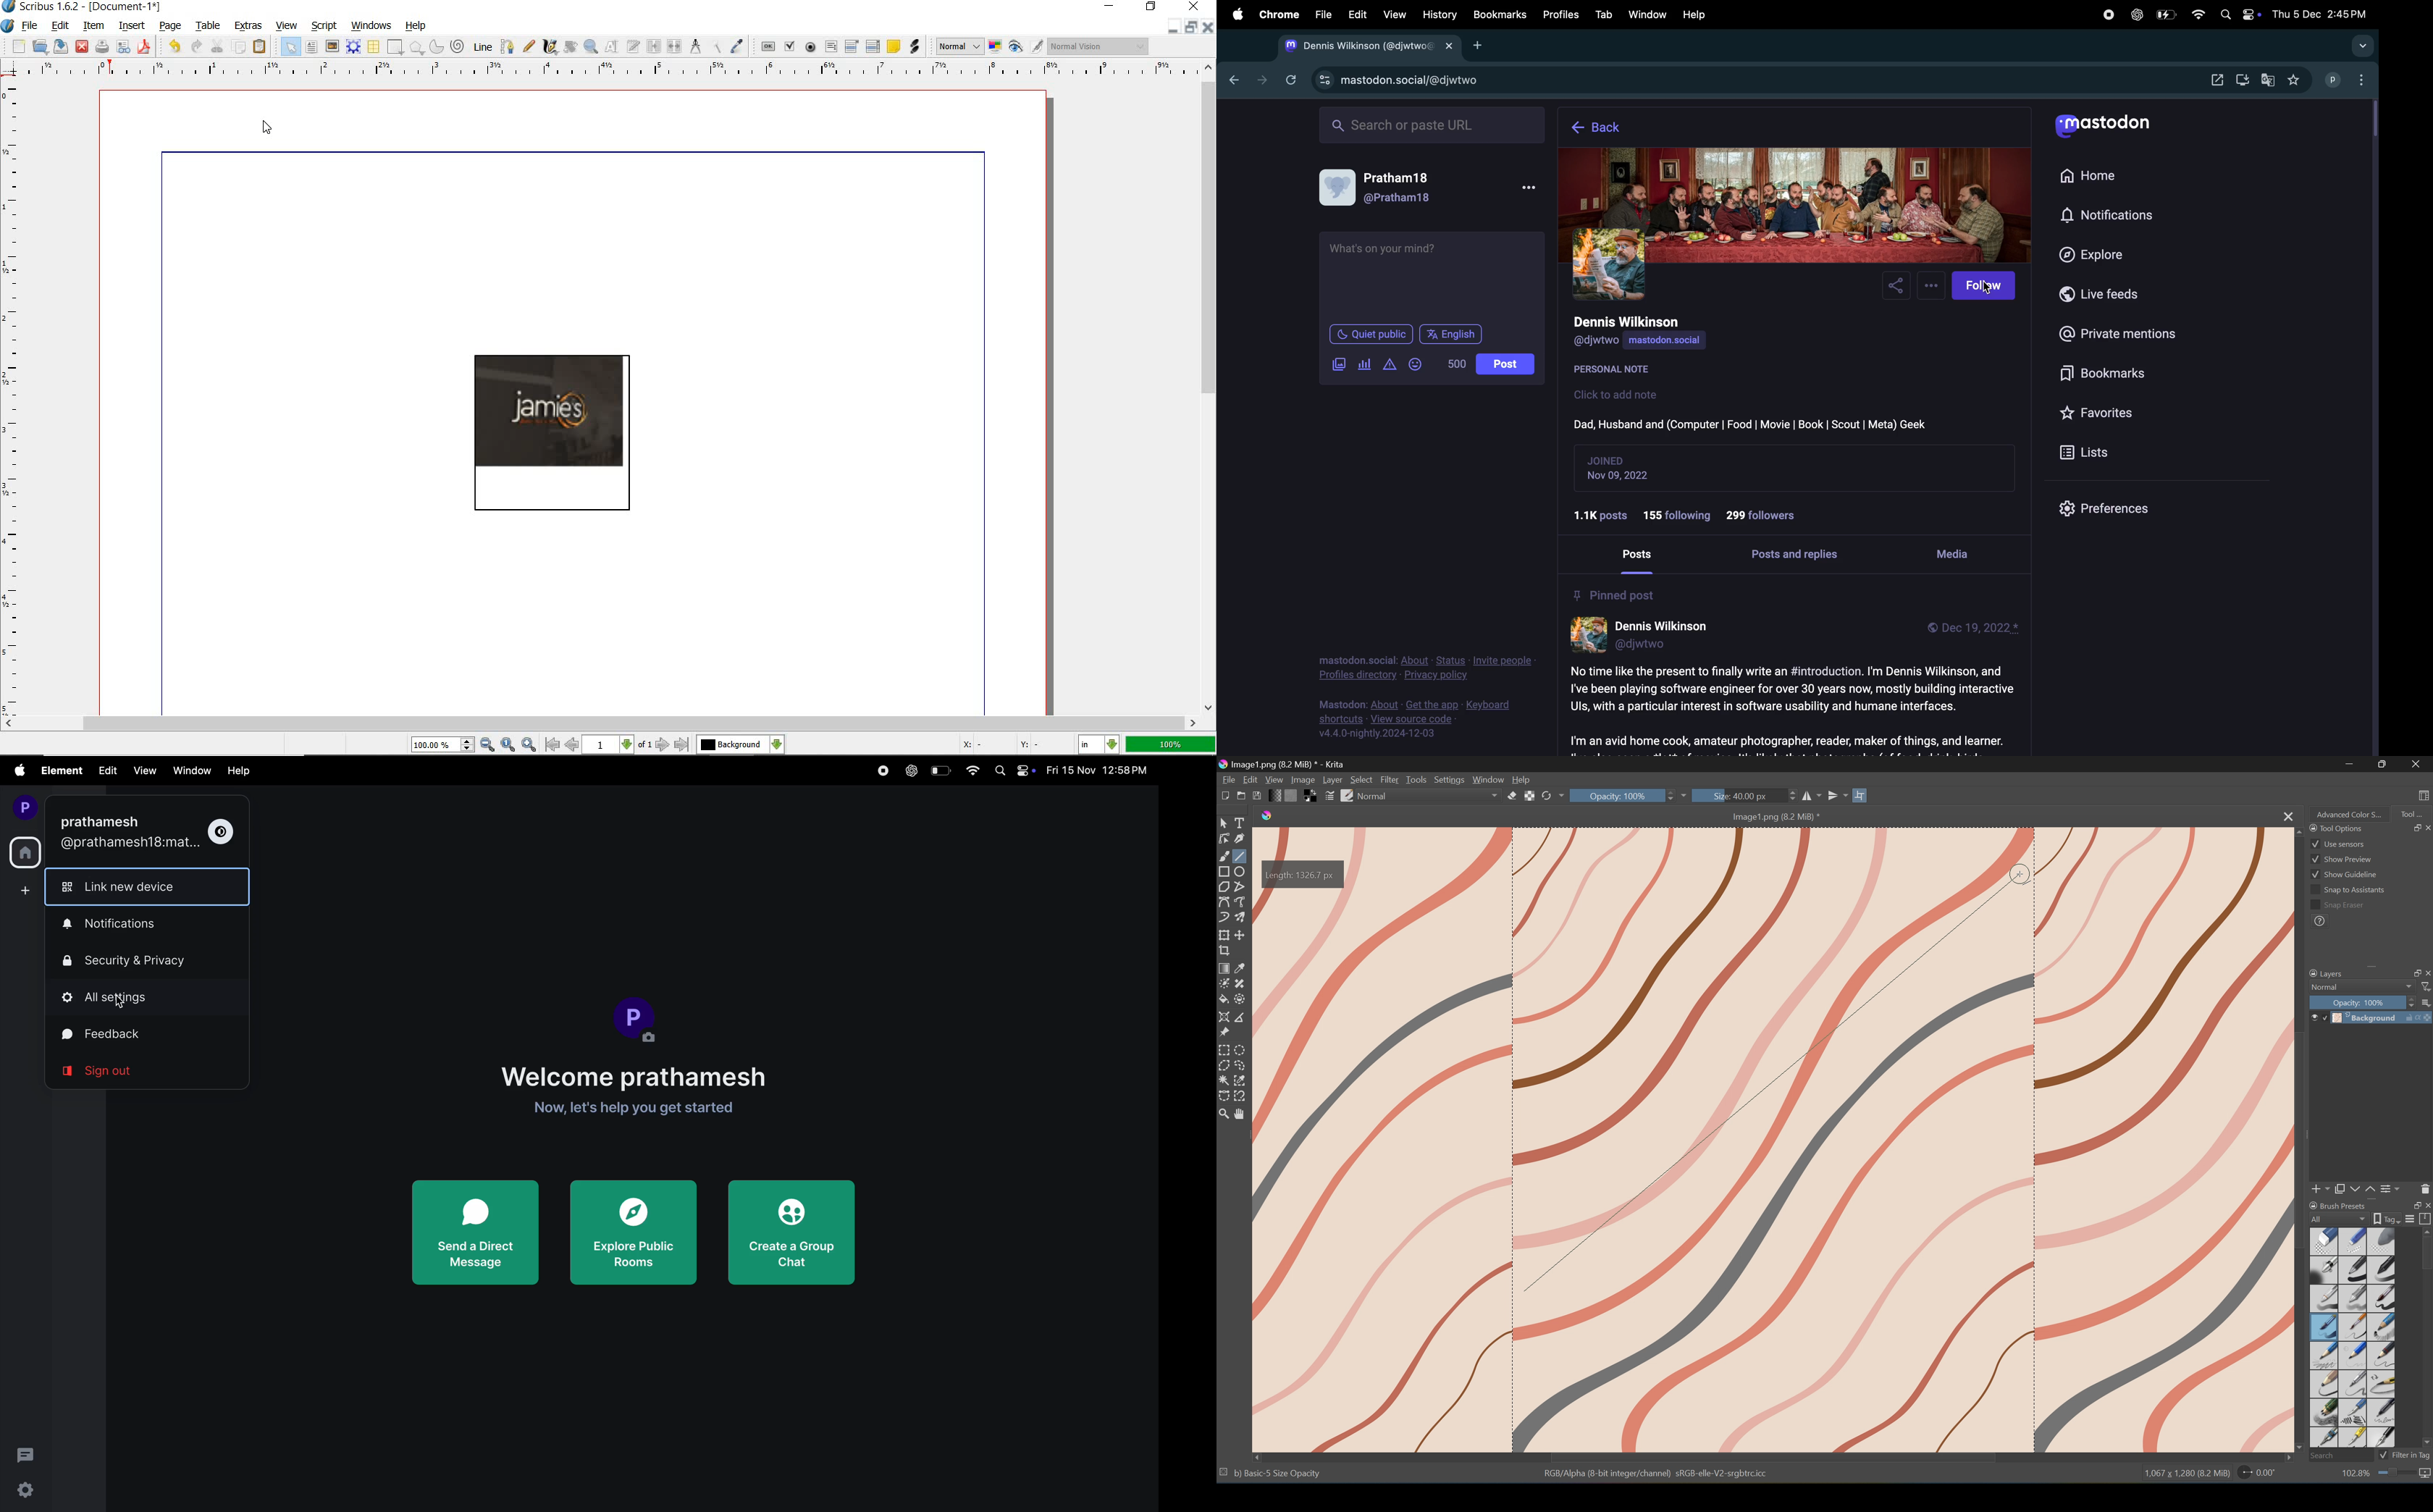 This screenshot has height=1512, width=2436. I want to click on freehand line, so click(528, 45).